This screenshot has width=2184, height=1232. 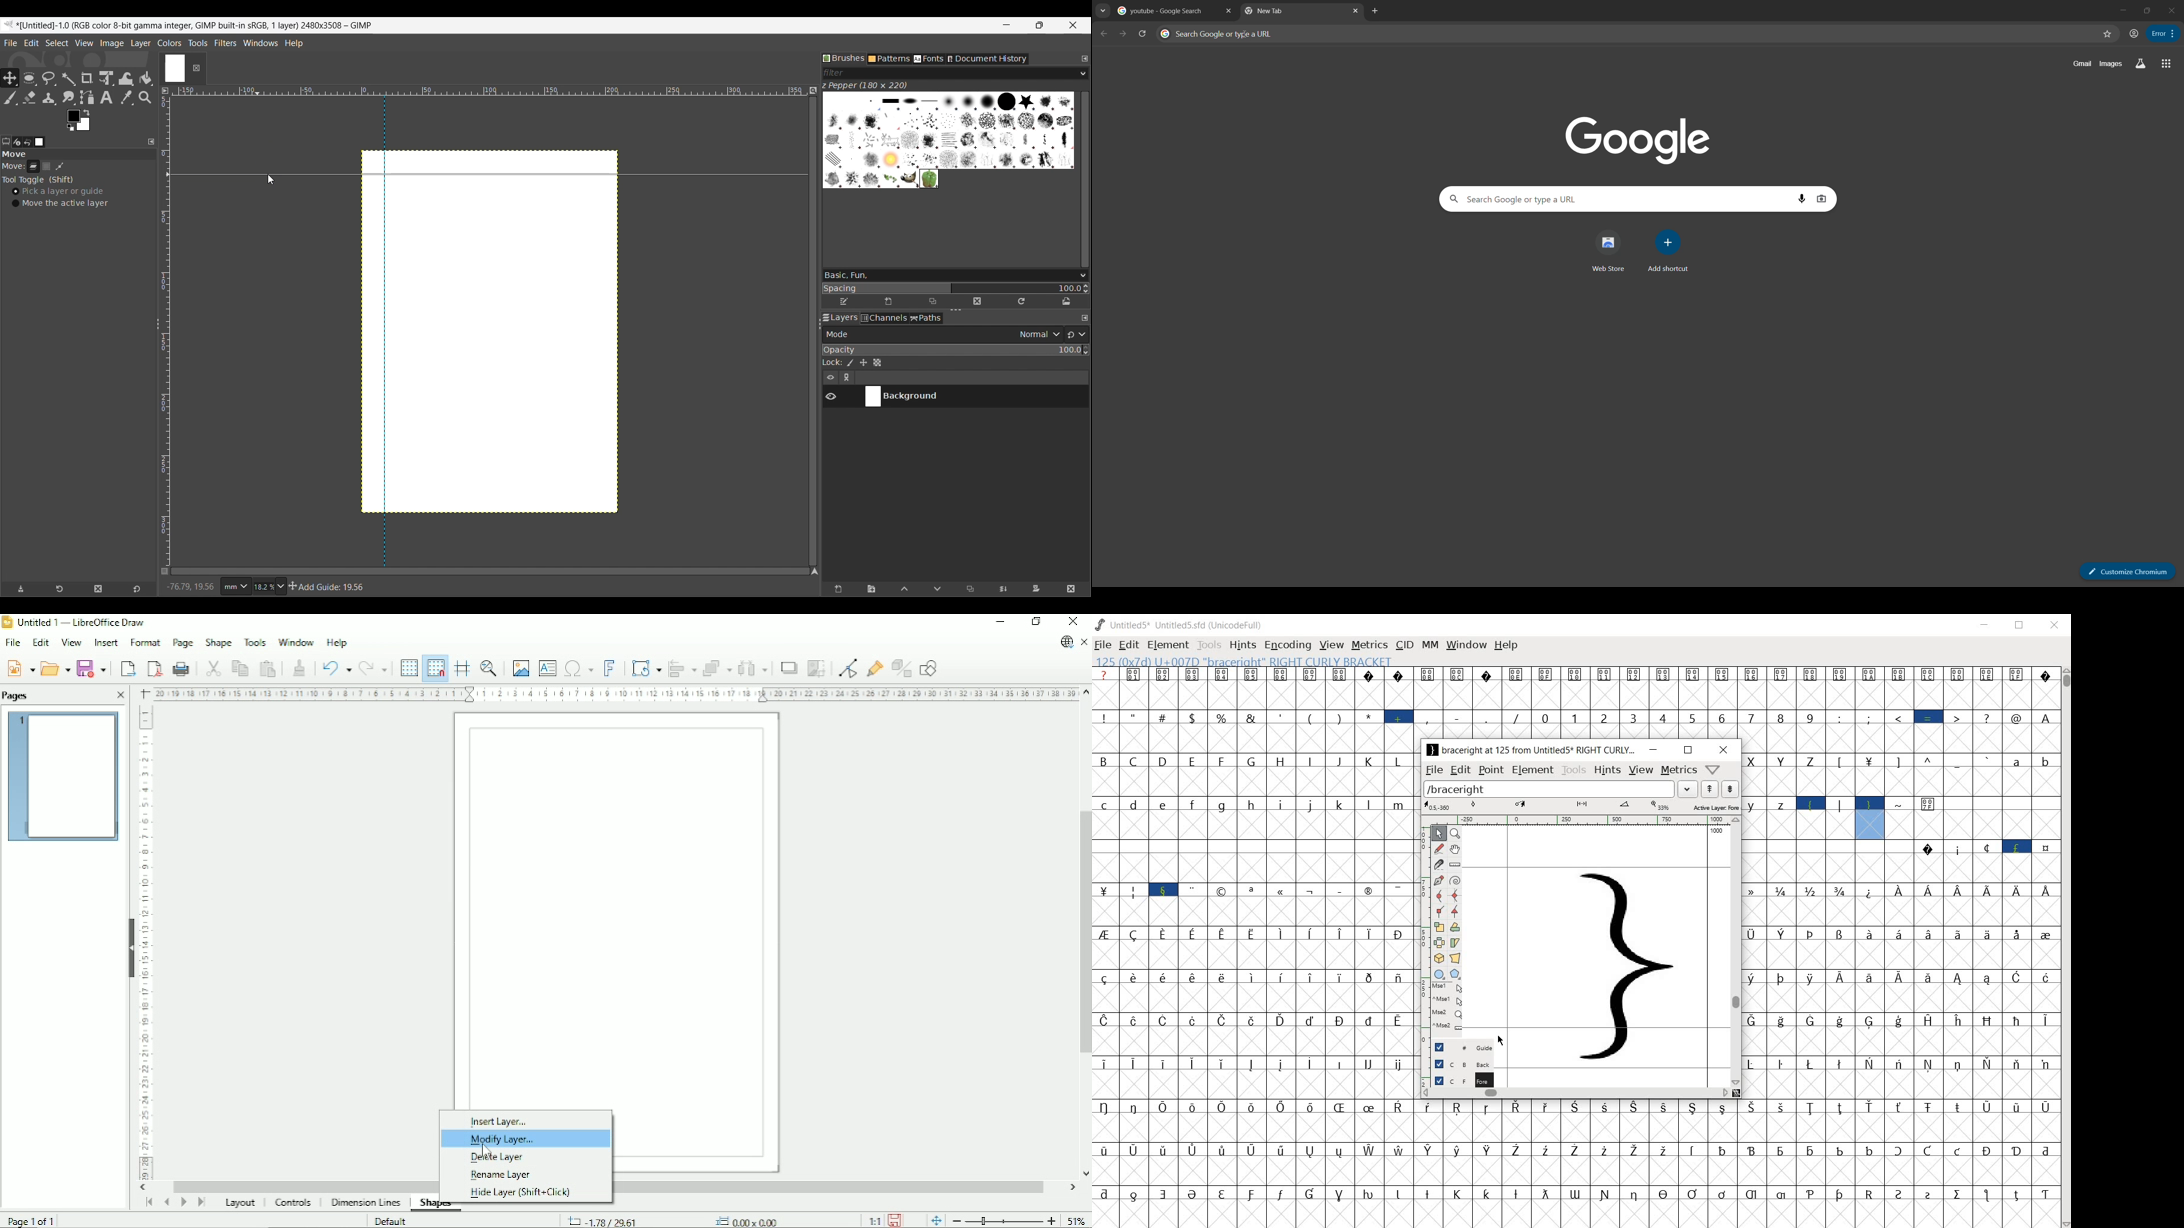 I want to click on Smudge tool, so click(x=68, y=98).